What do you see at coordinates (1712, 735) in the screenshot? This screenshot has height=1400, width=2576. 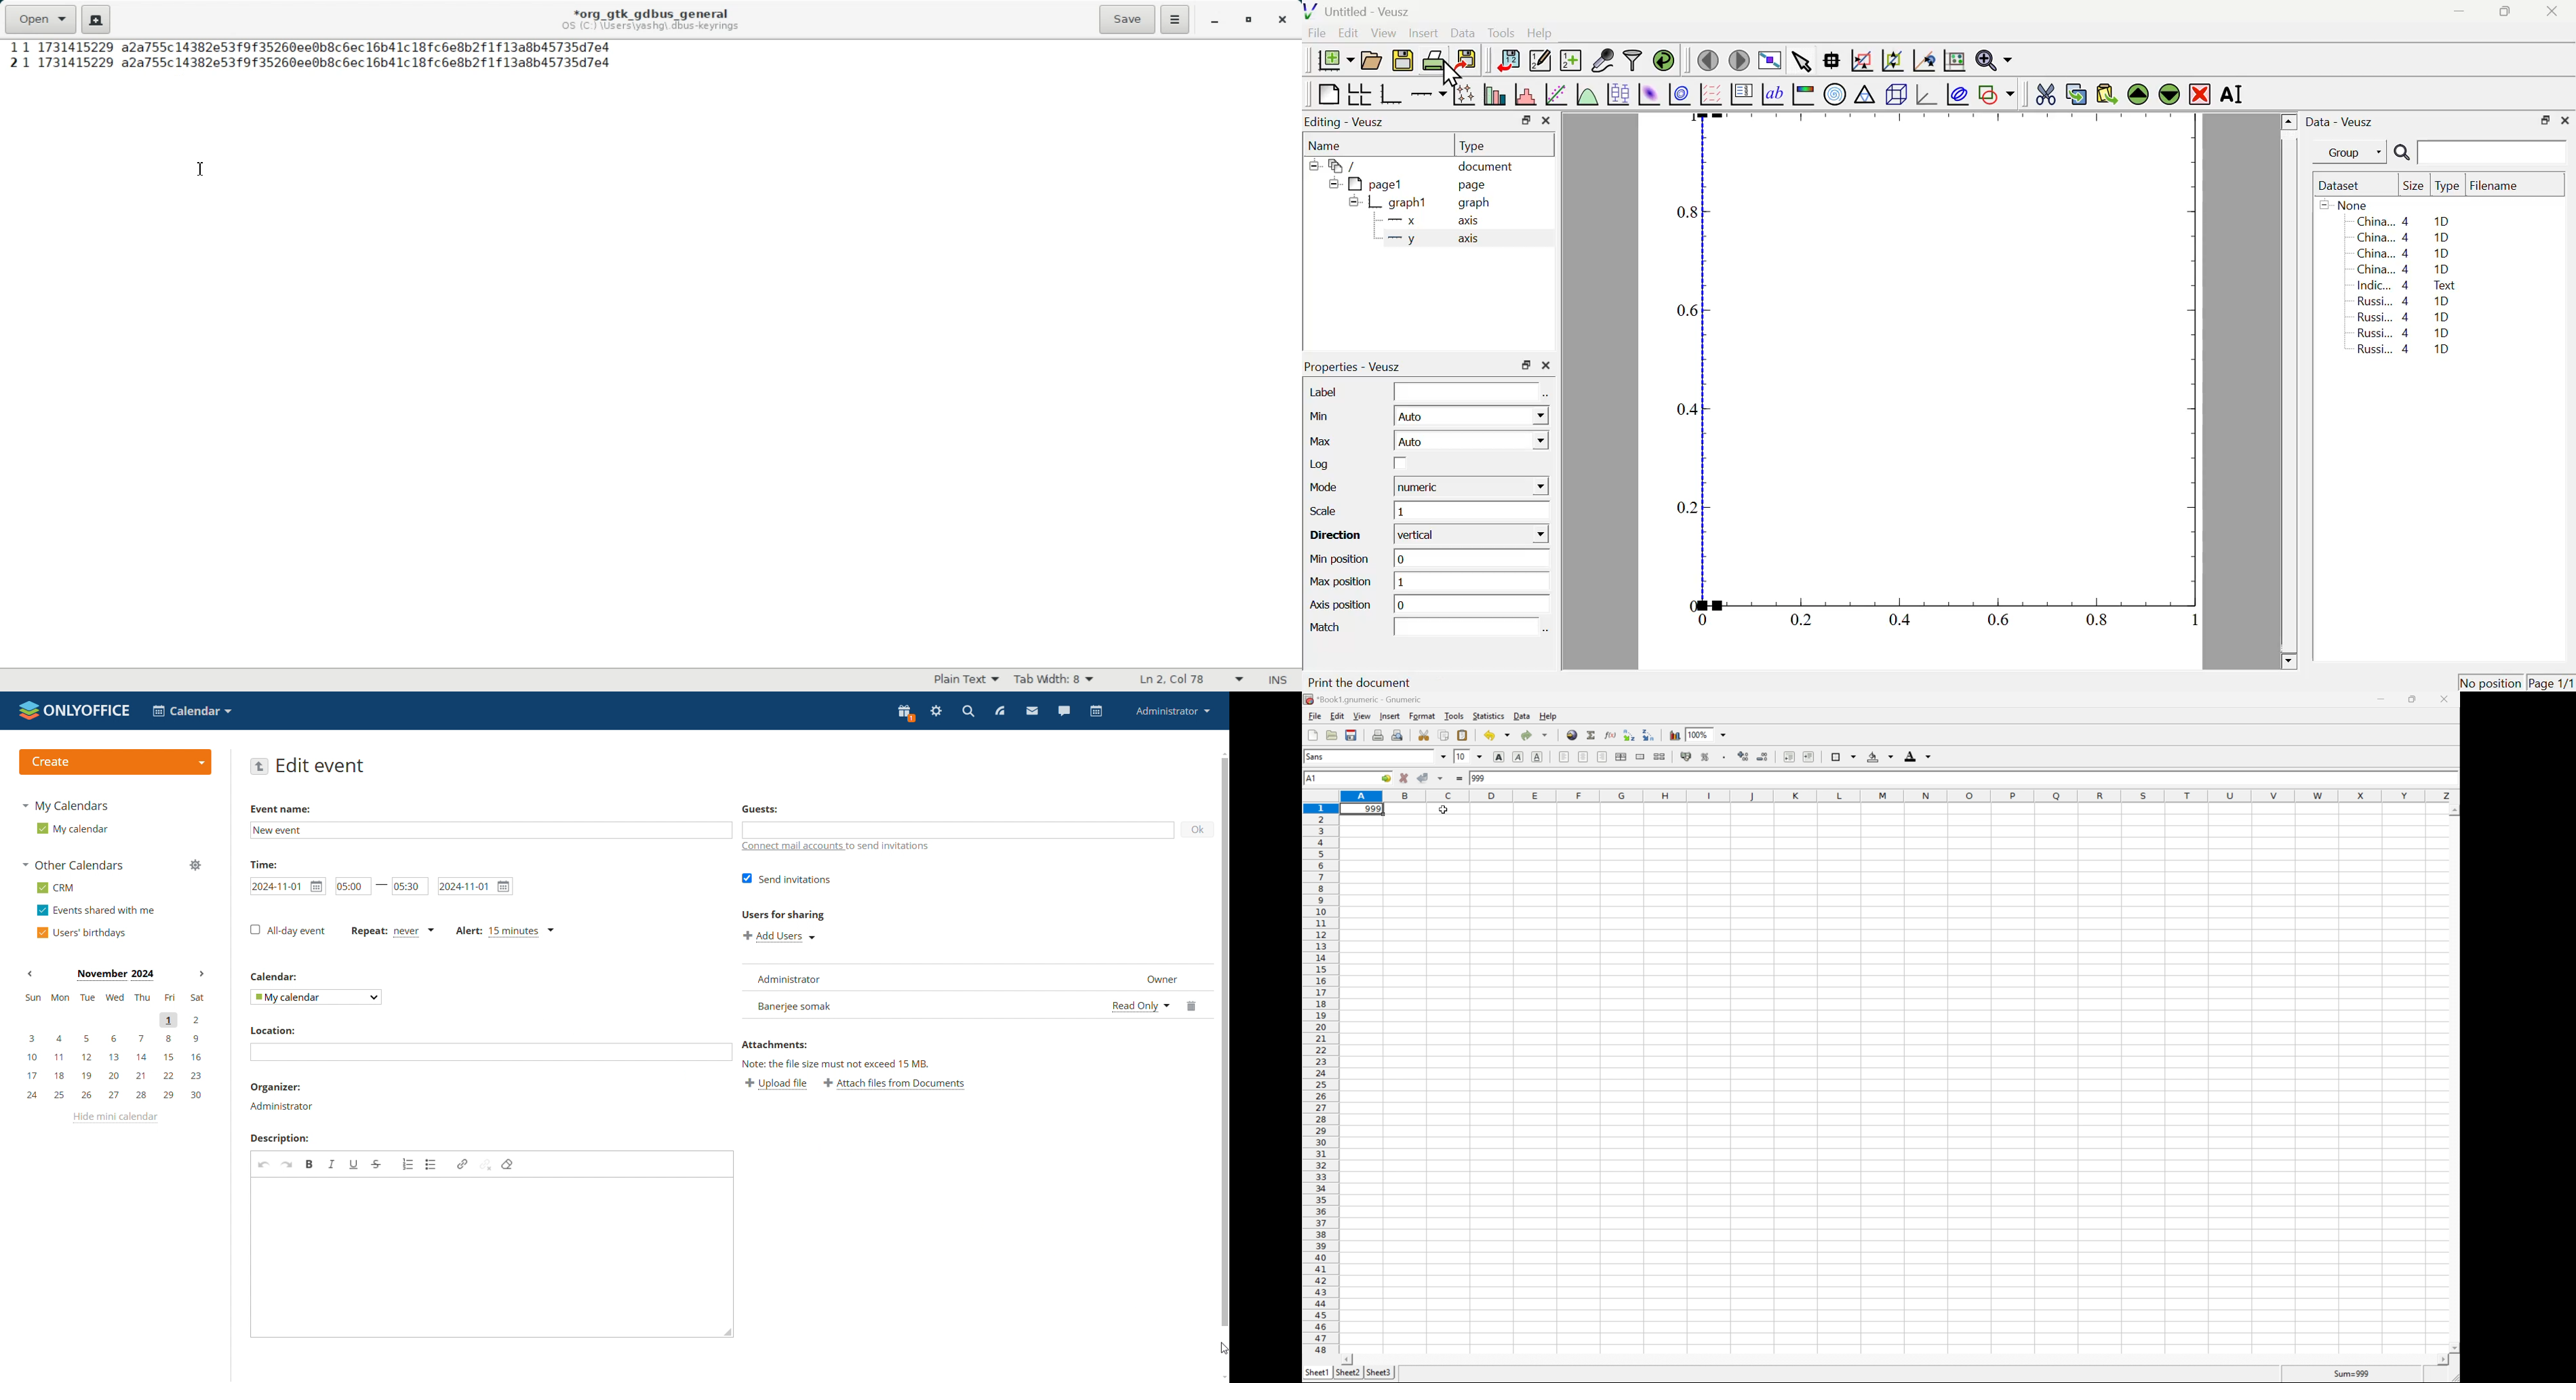 I see `Zoom` at bounding box center [1712, 735].